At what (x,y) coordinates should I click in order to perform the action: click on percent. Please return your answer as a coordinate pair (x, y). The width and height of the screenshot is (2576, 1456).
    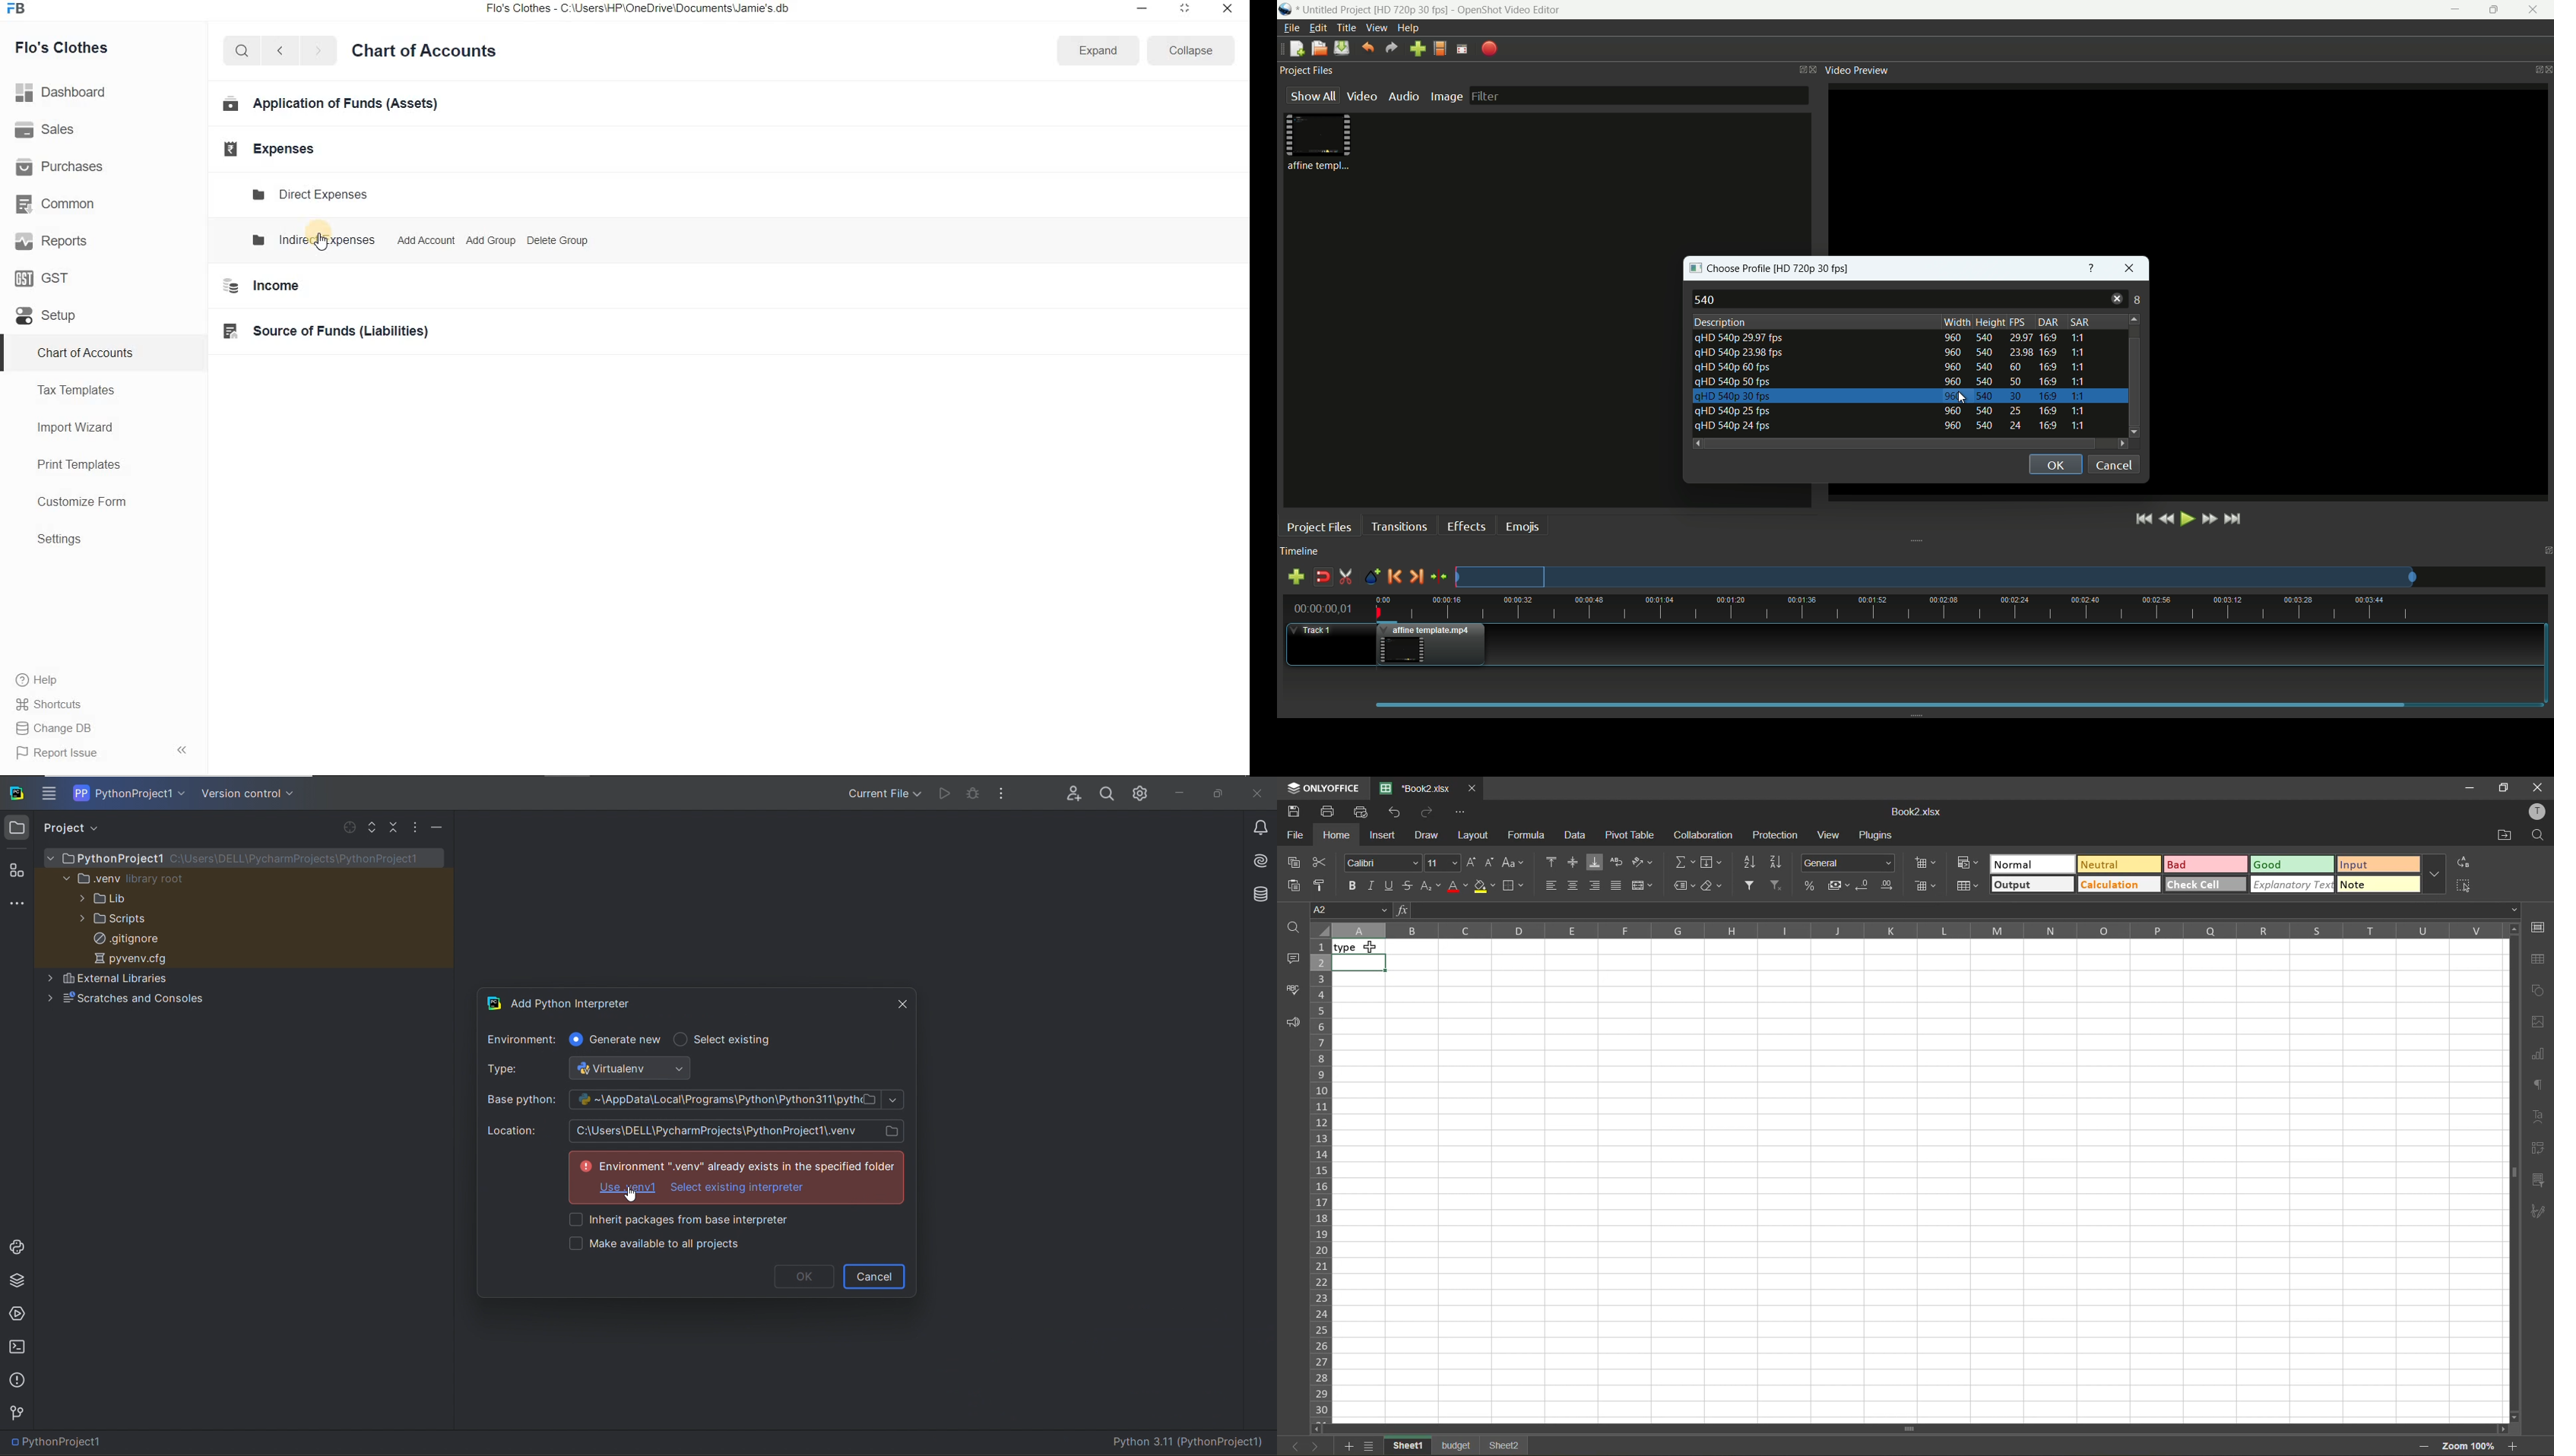
    Looking at the image, I should click on (1811, 886).